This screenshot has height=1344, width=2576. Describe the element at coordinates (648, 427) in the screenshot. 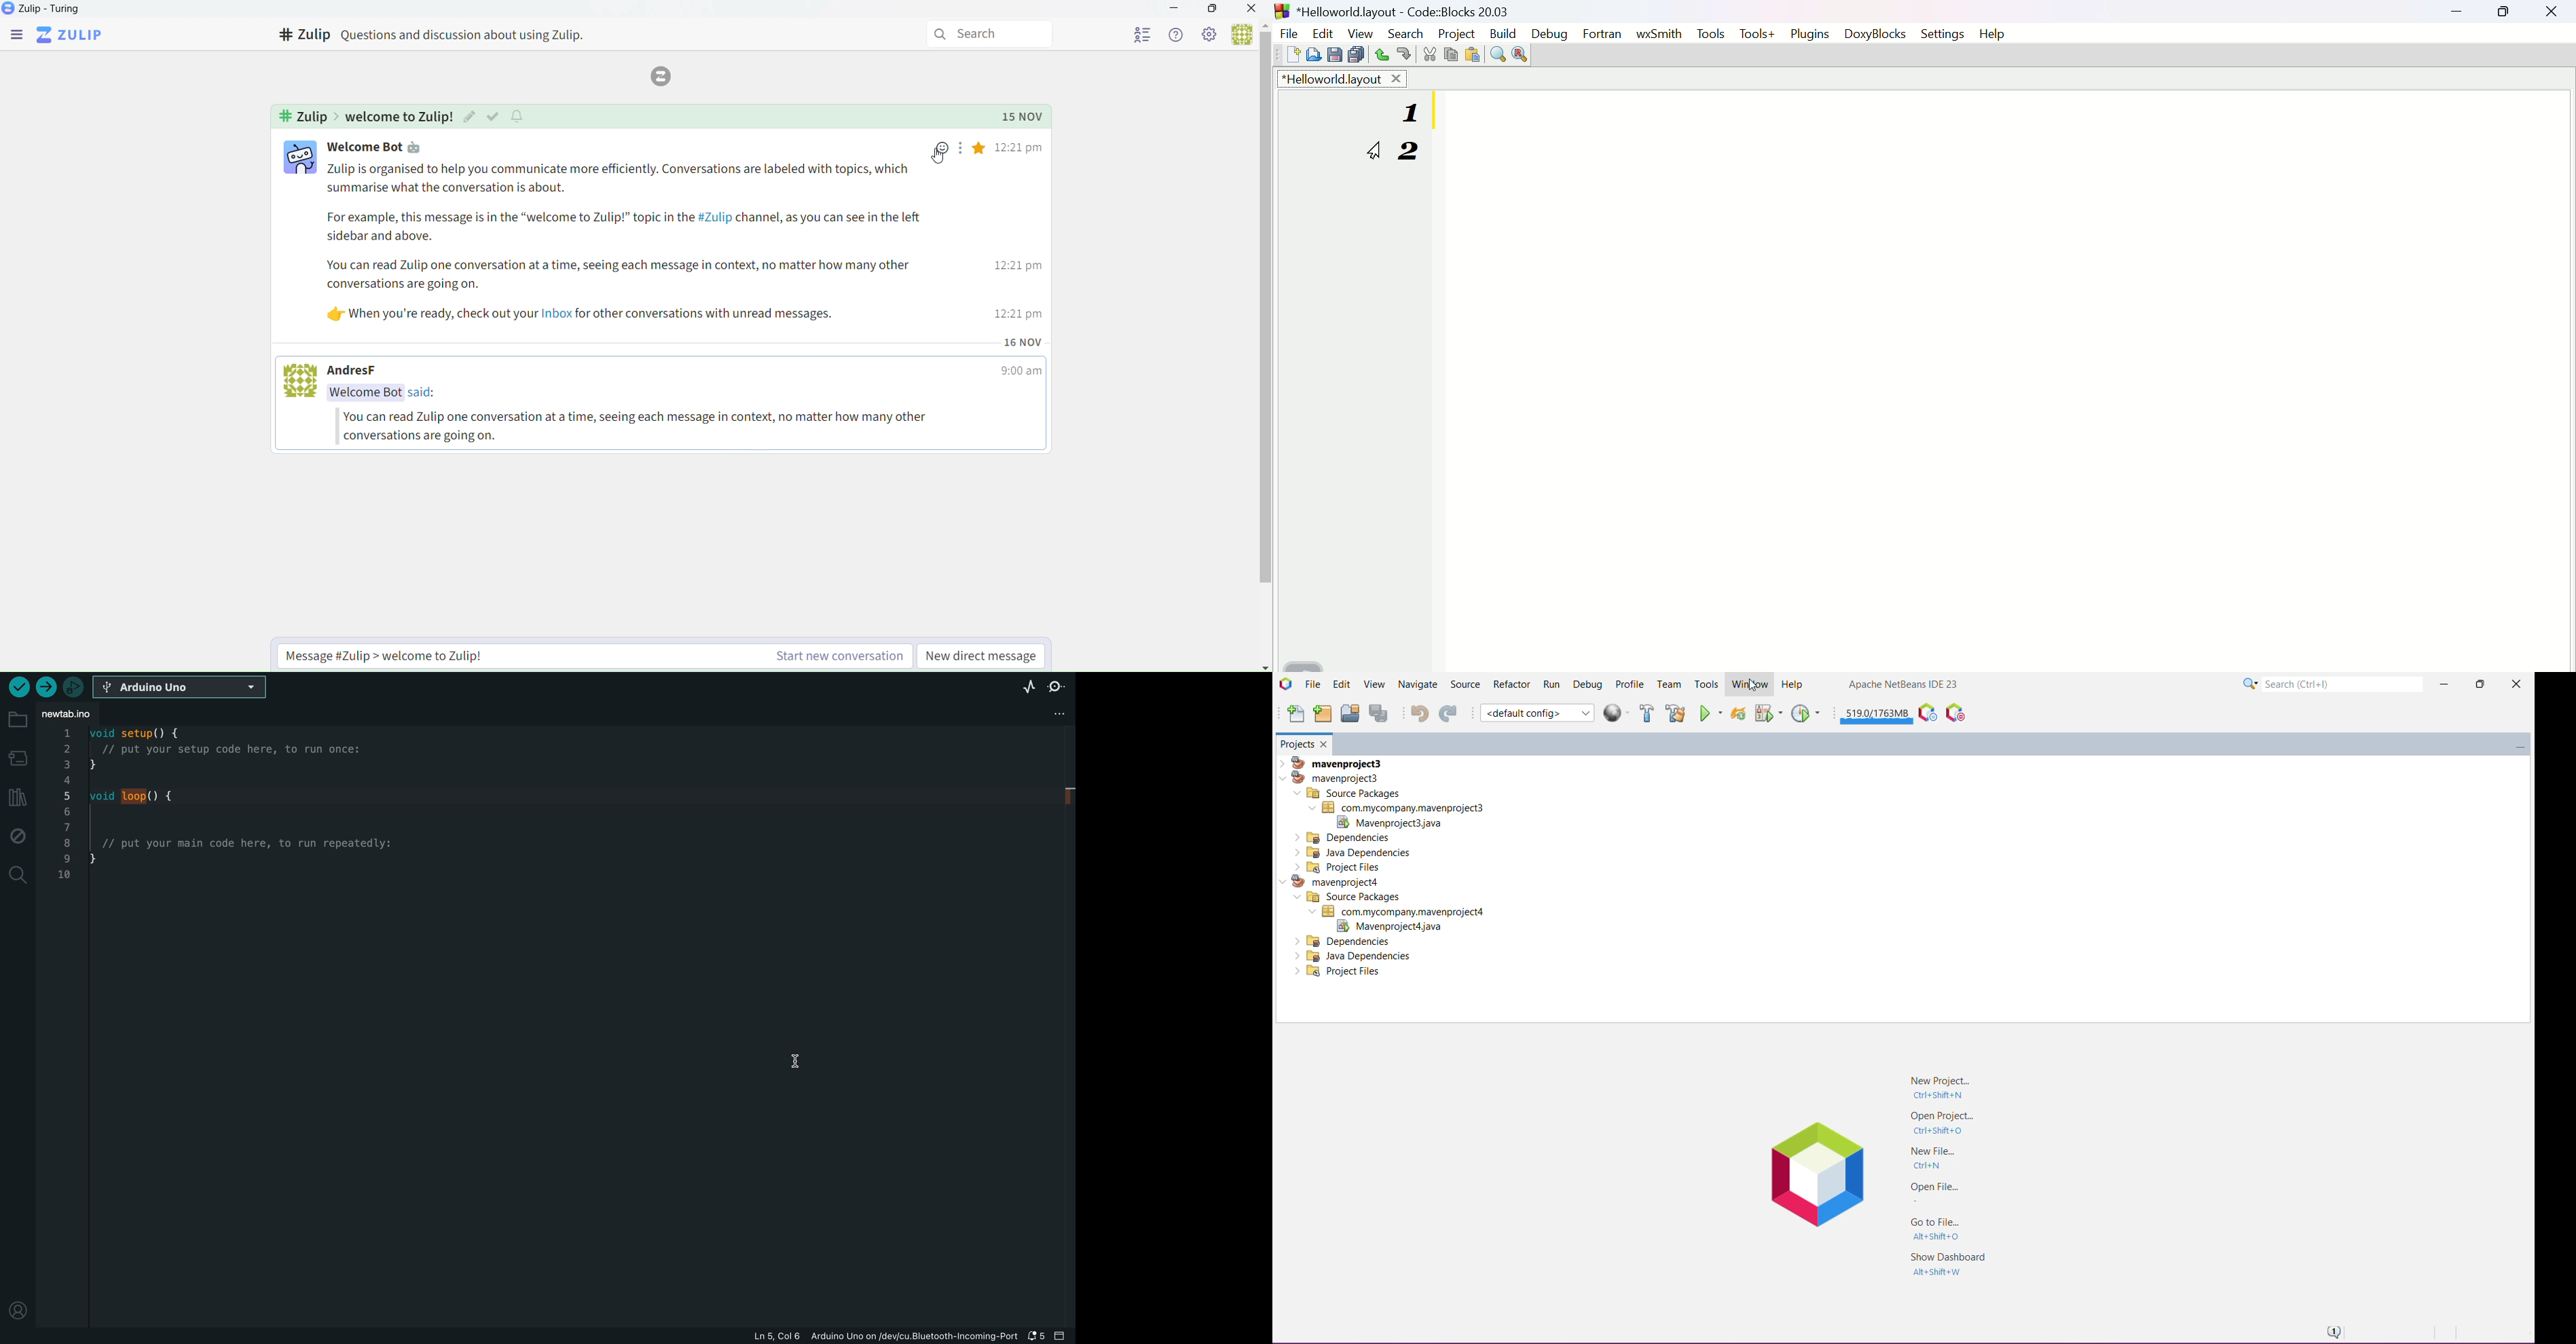

I see `You can read Zulip one conversation at a time, seeing each message in context, no matter how many other
conversations are going on.` at that location.